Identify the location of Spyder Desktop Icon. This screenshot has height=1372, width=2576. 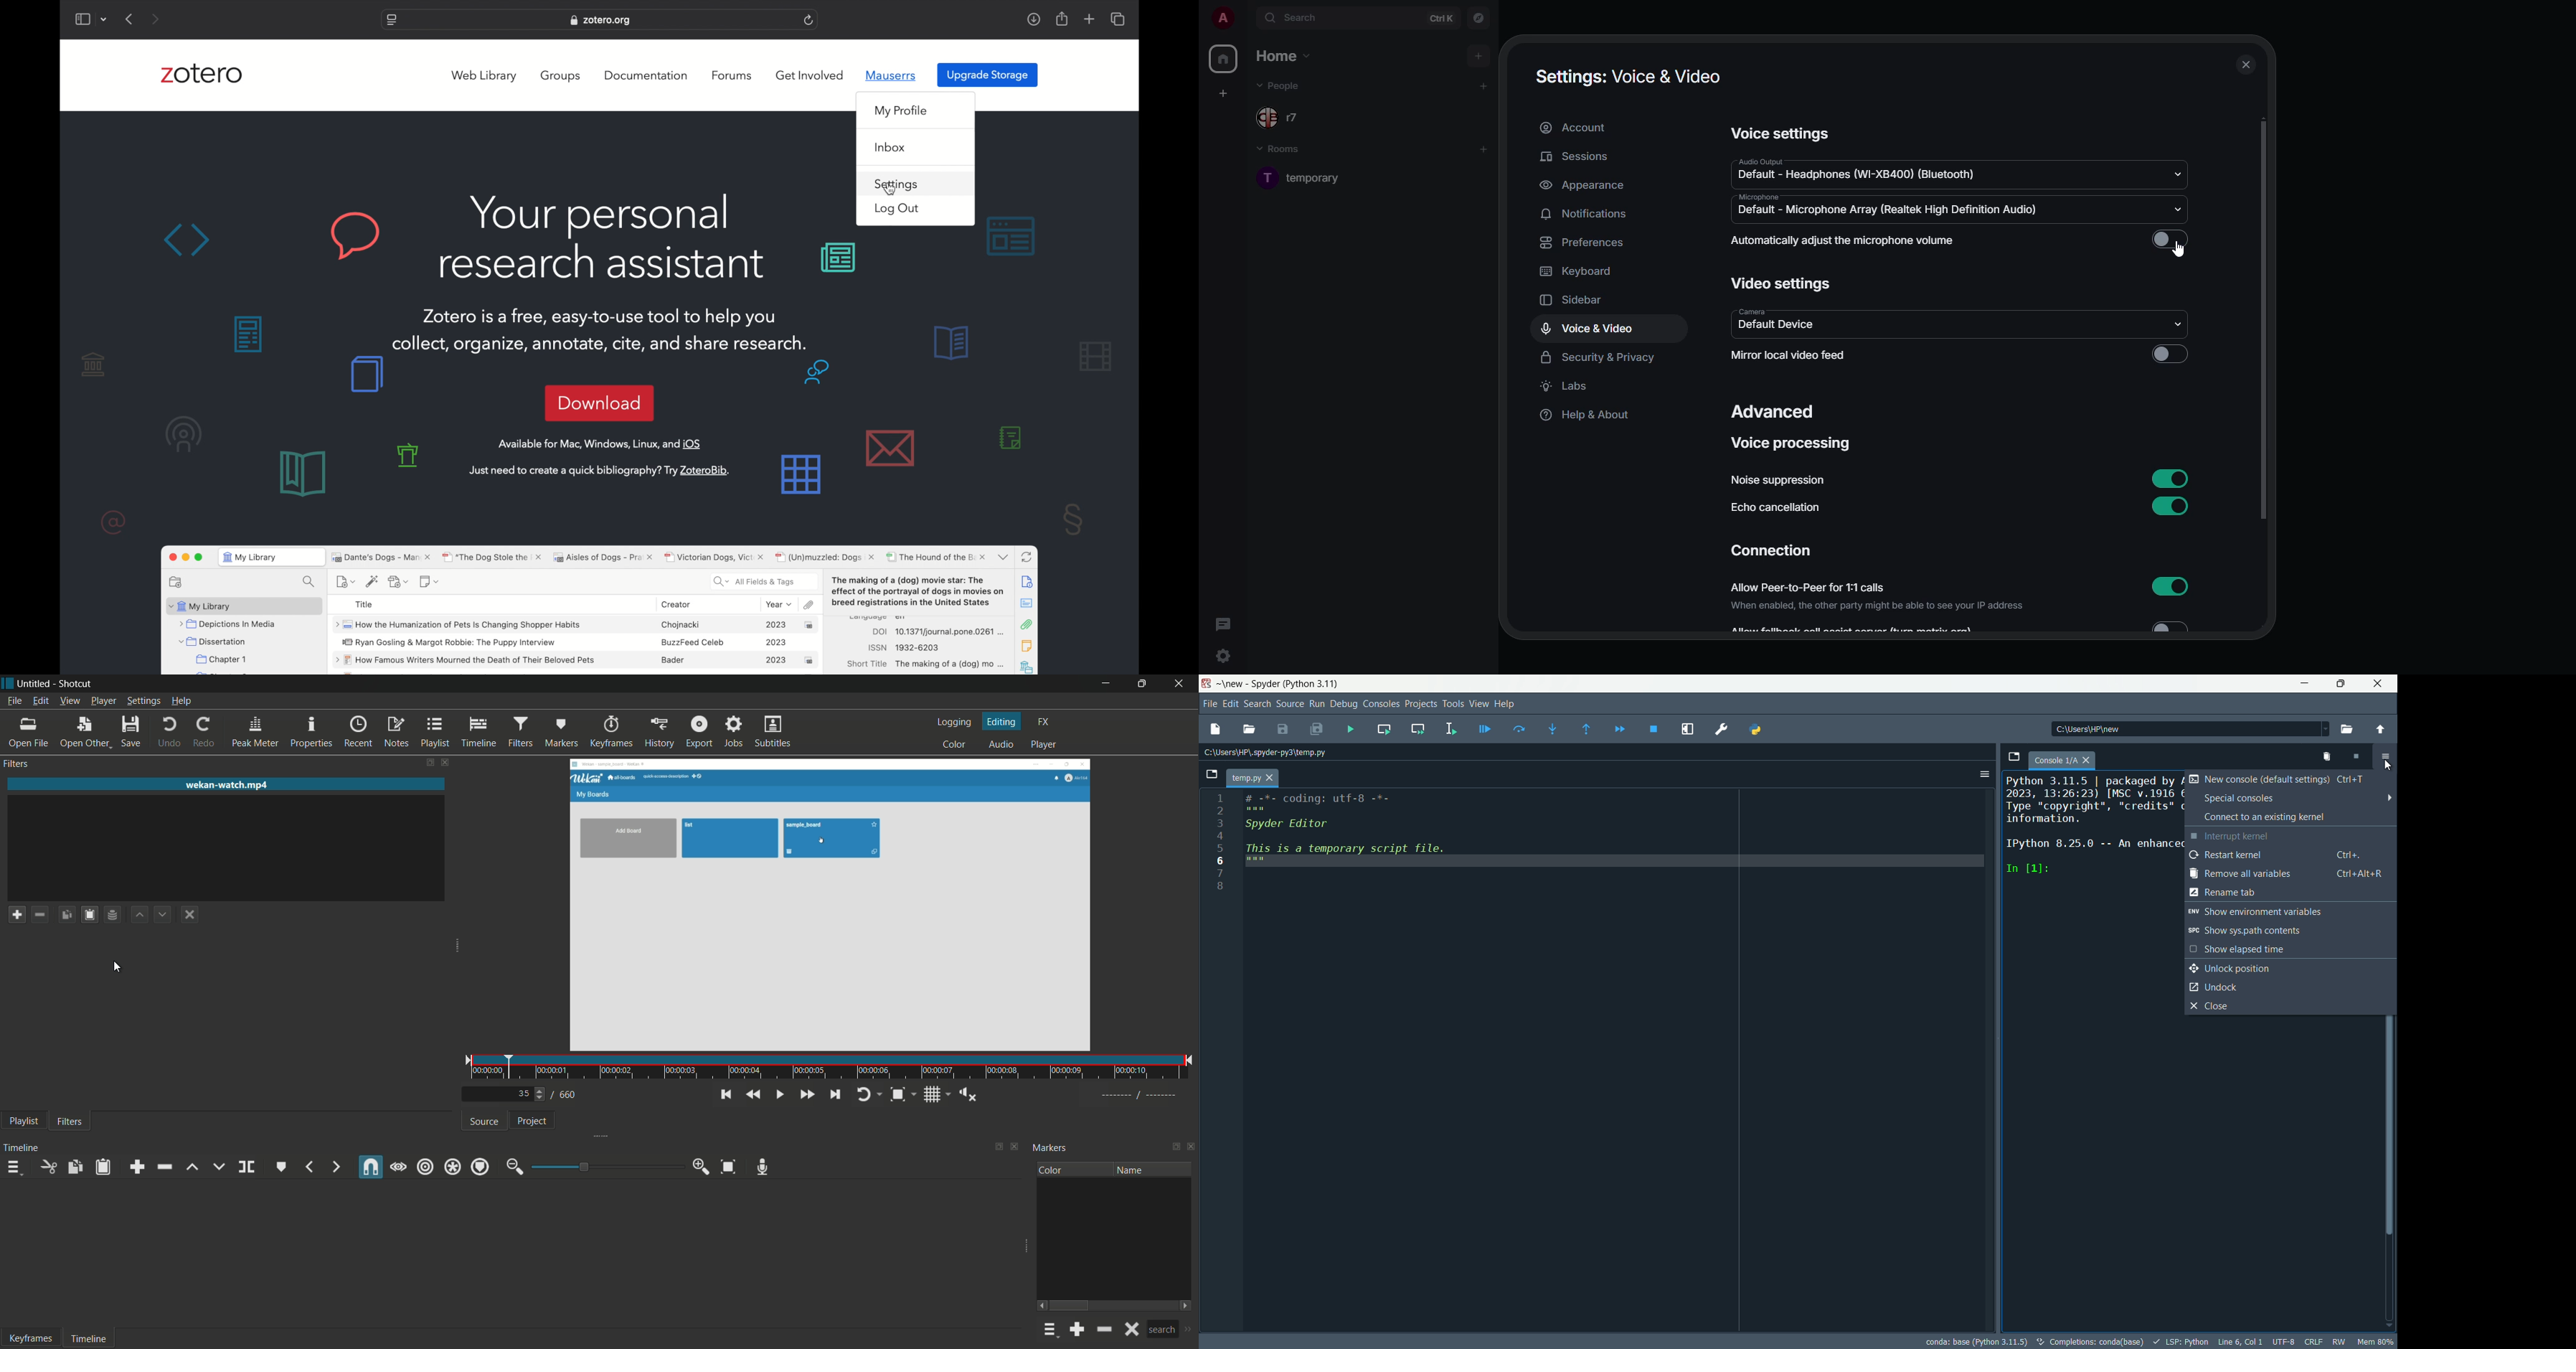
(1207, 684).